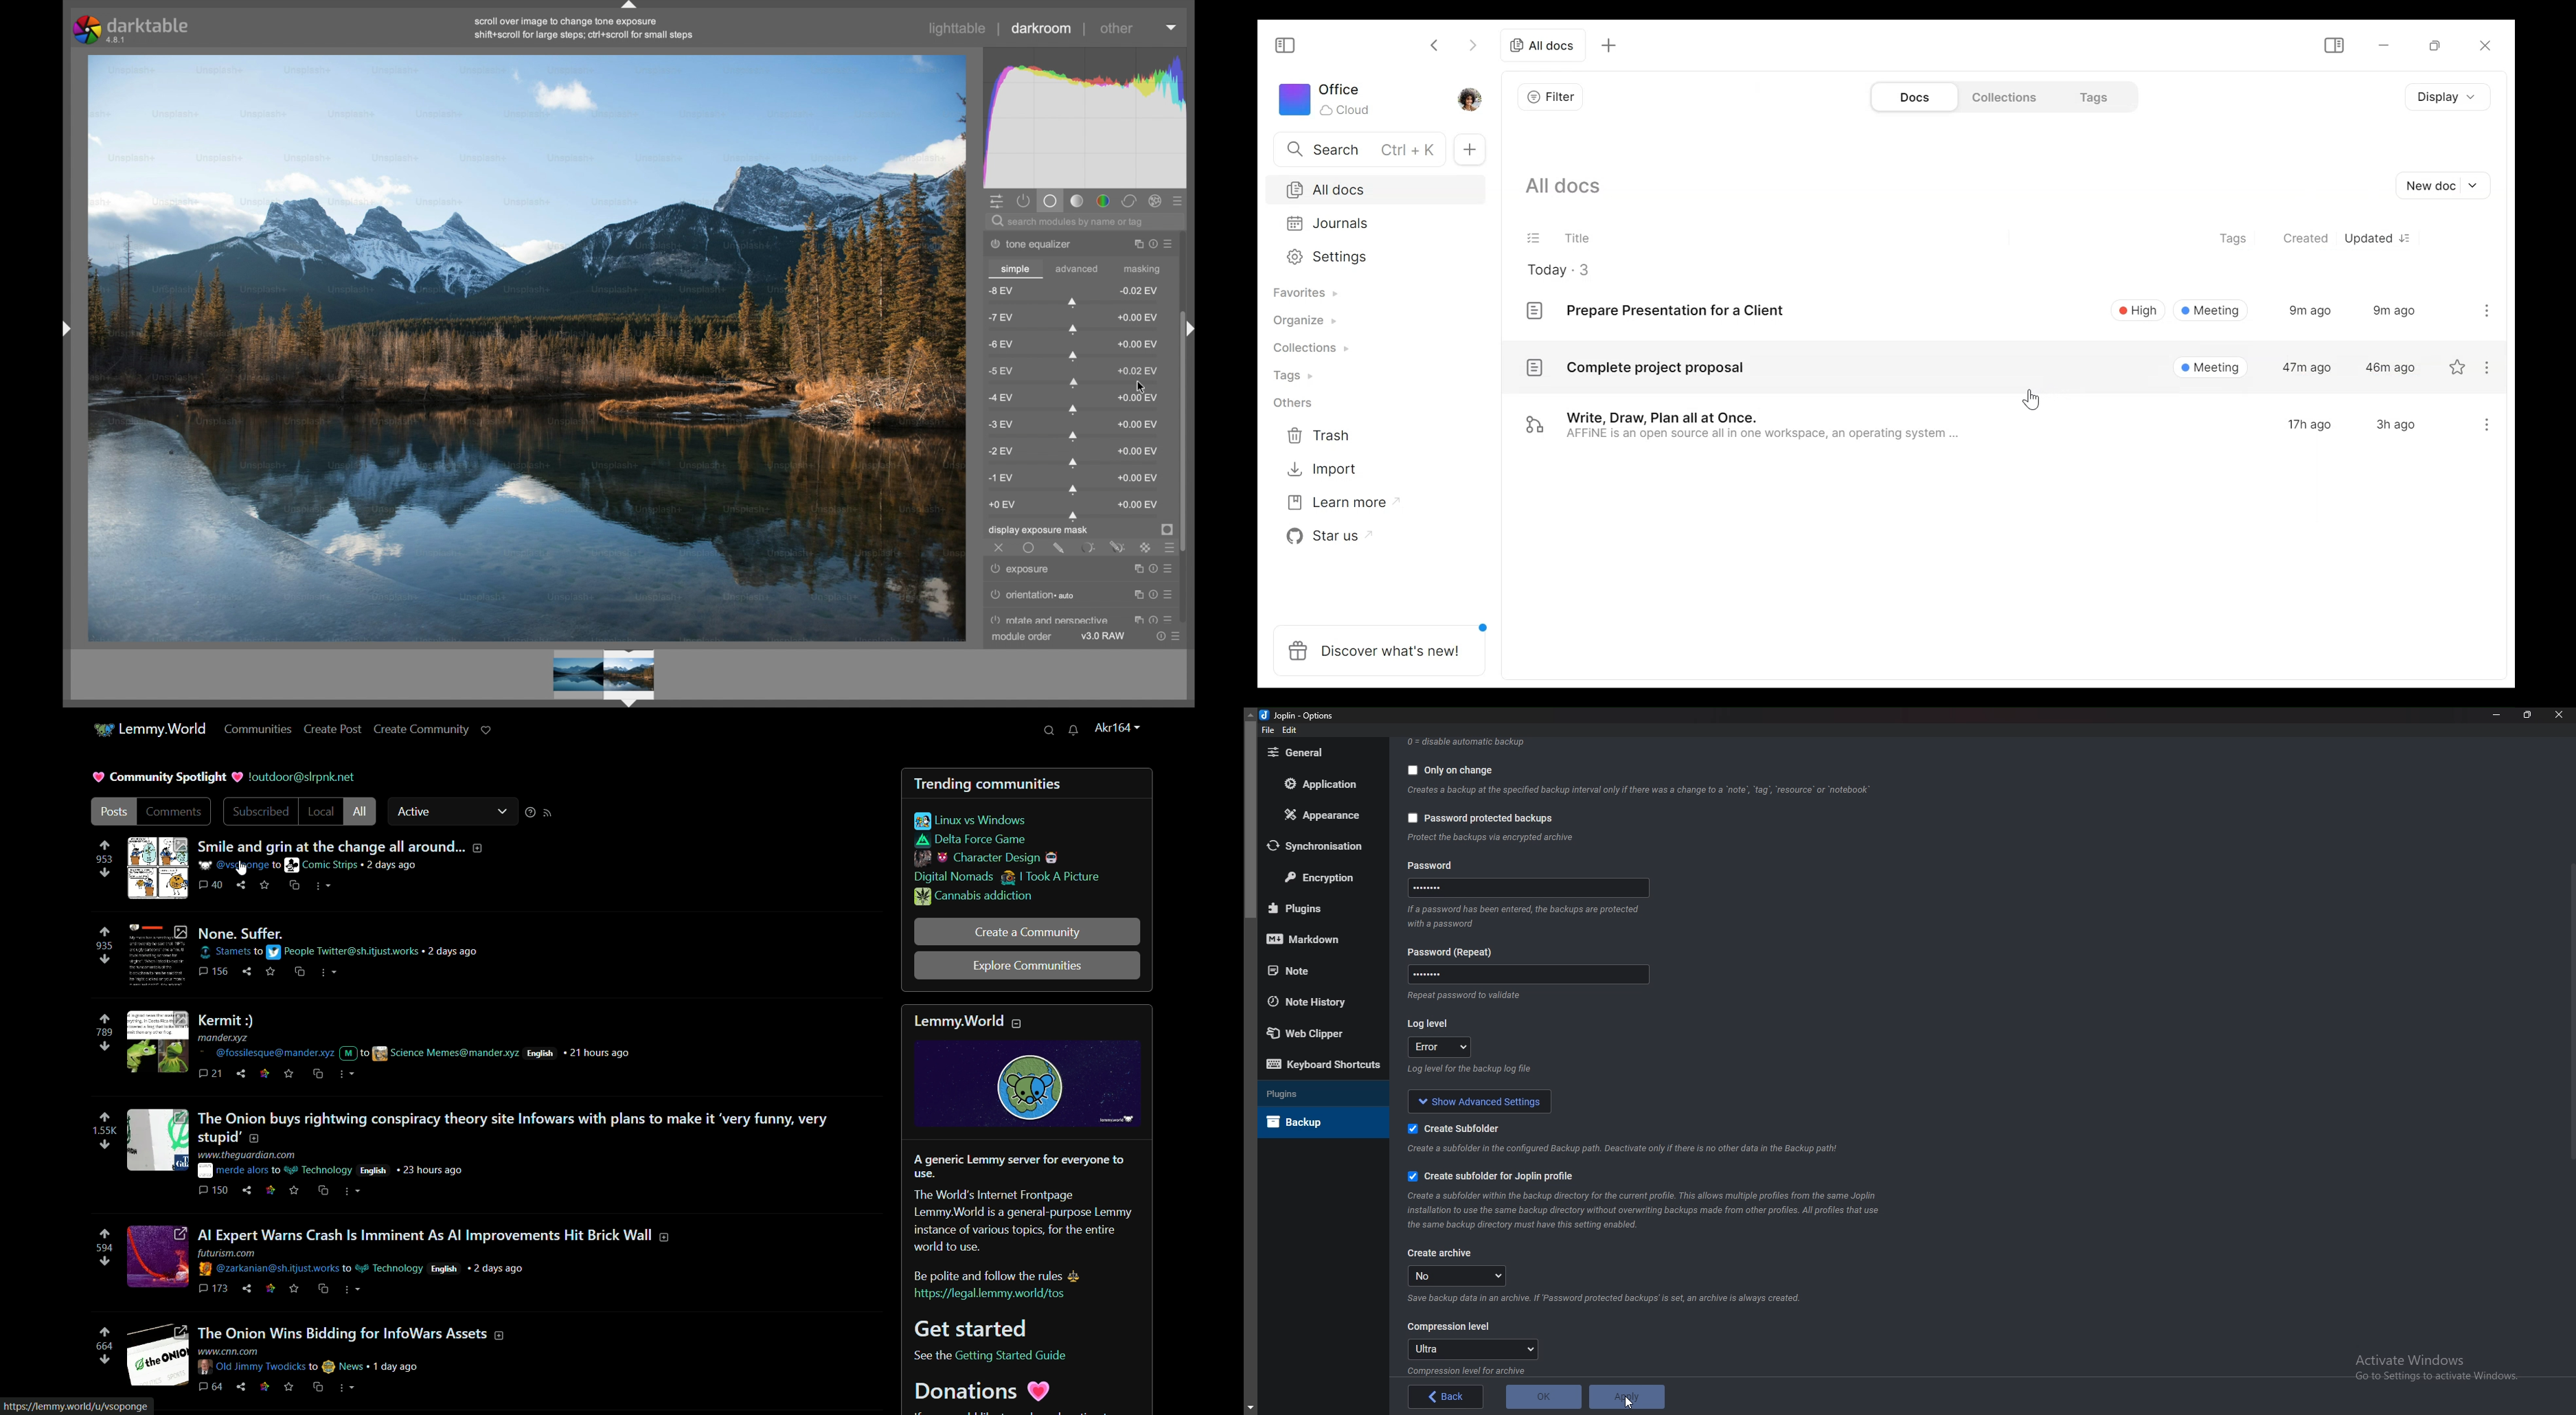 This screenshot has width=2576, height=1428. Describe the element at coordinates (1321, 753) in the screenshot. I see `General` at that location.